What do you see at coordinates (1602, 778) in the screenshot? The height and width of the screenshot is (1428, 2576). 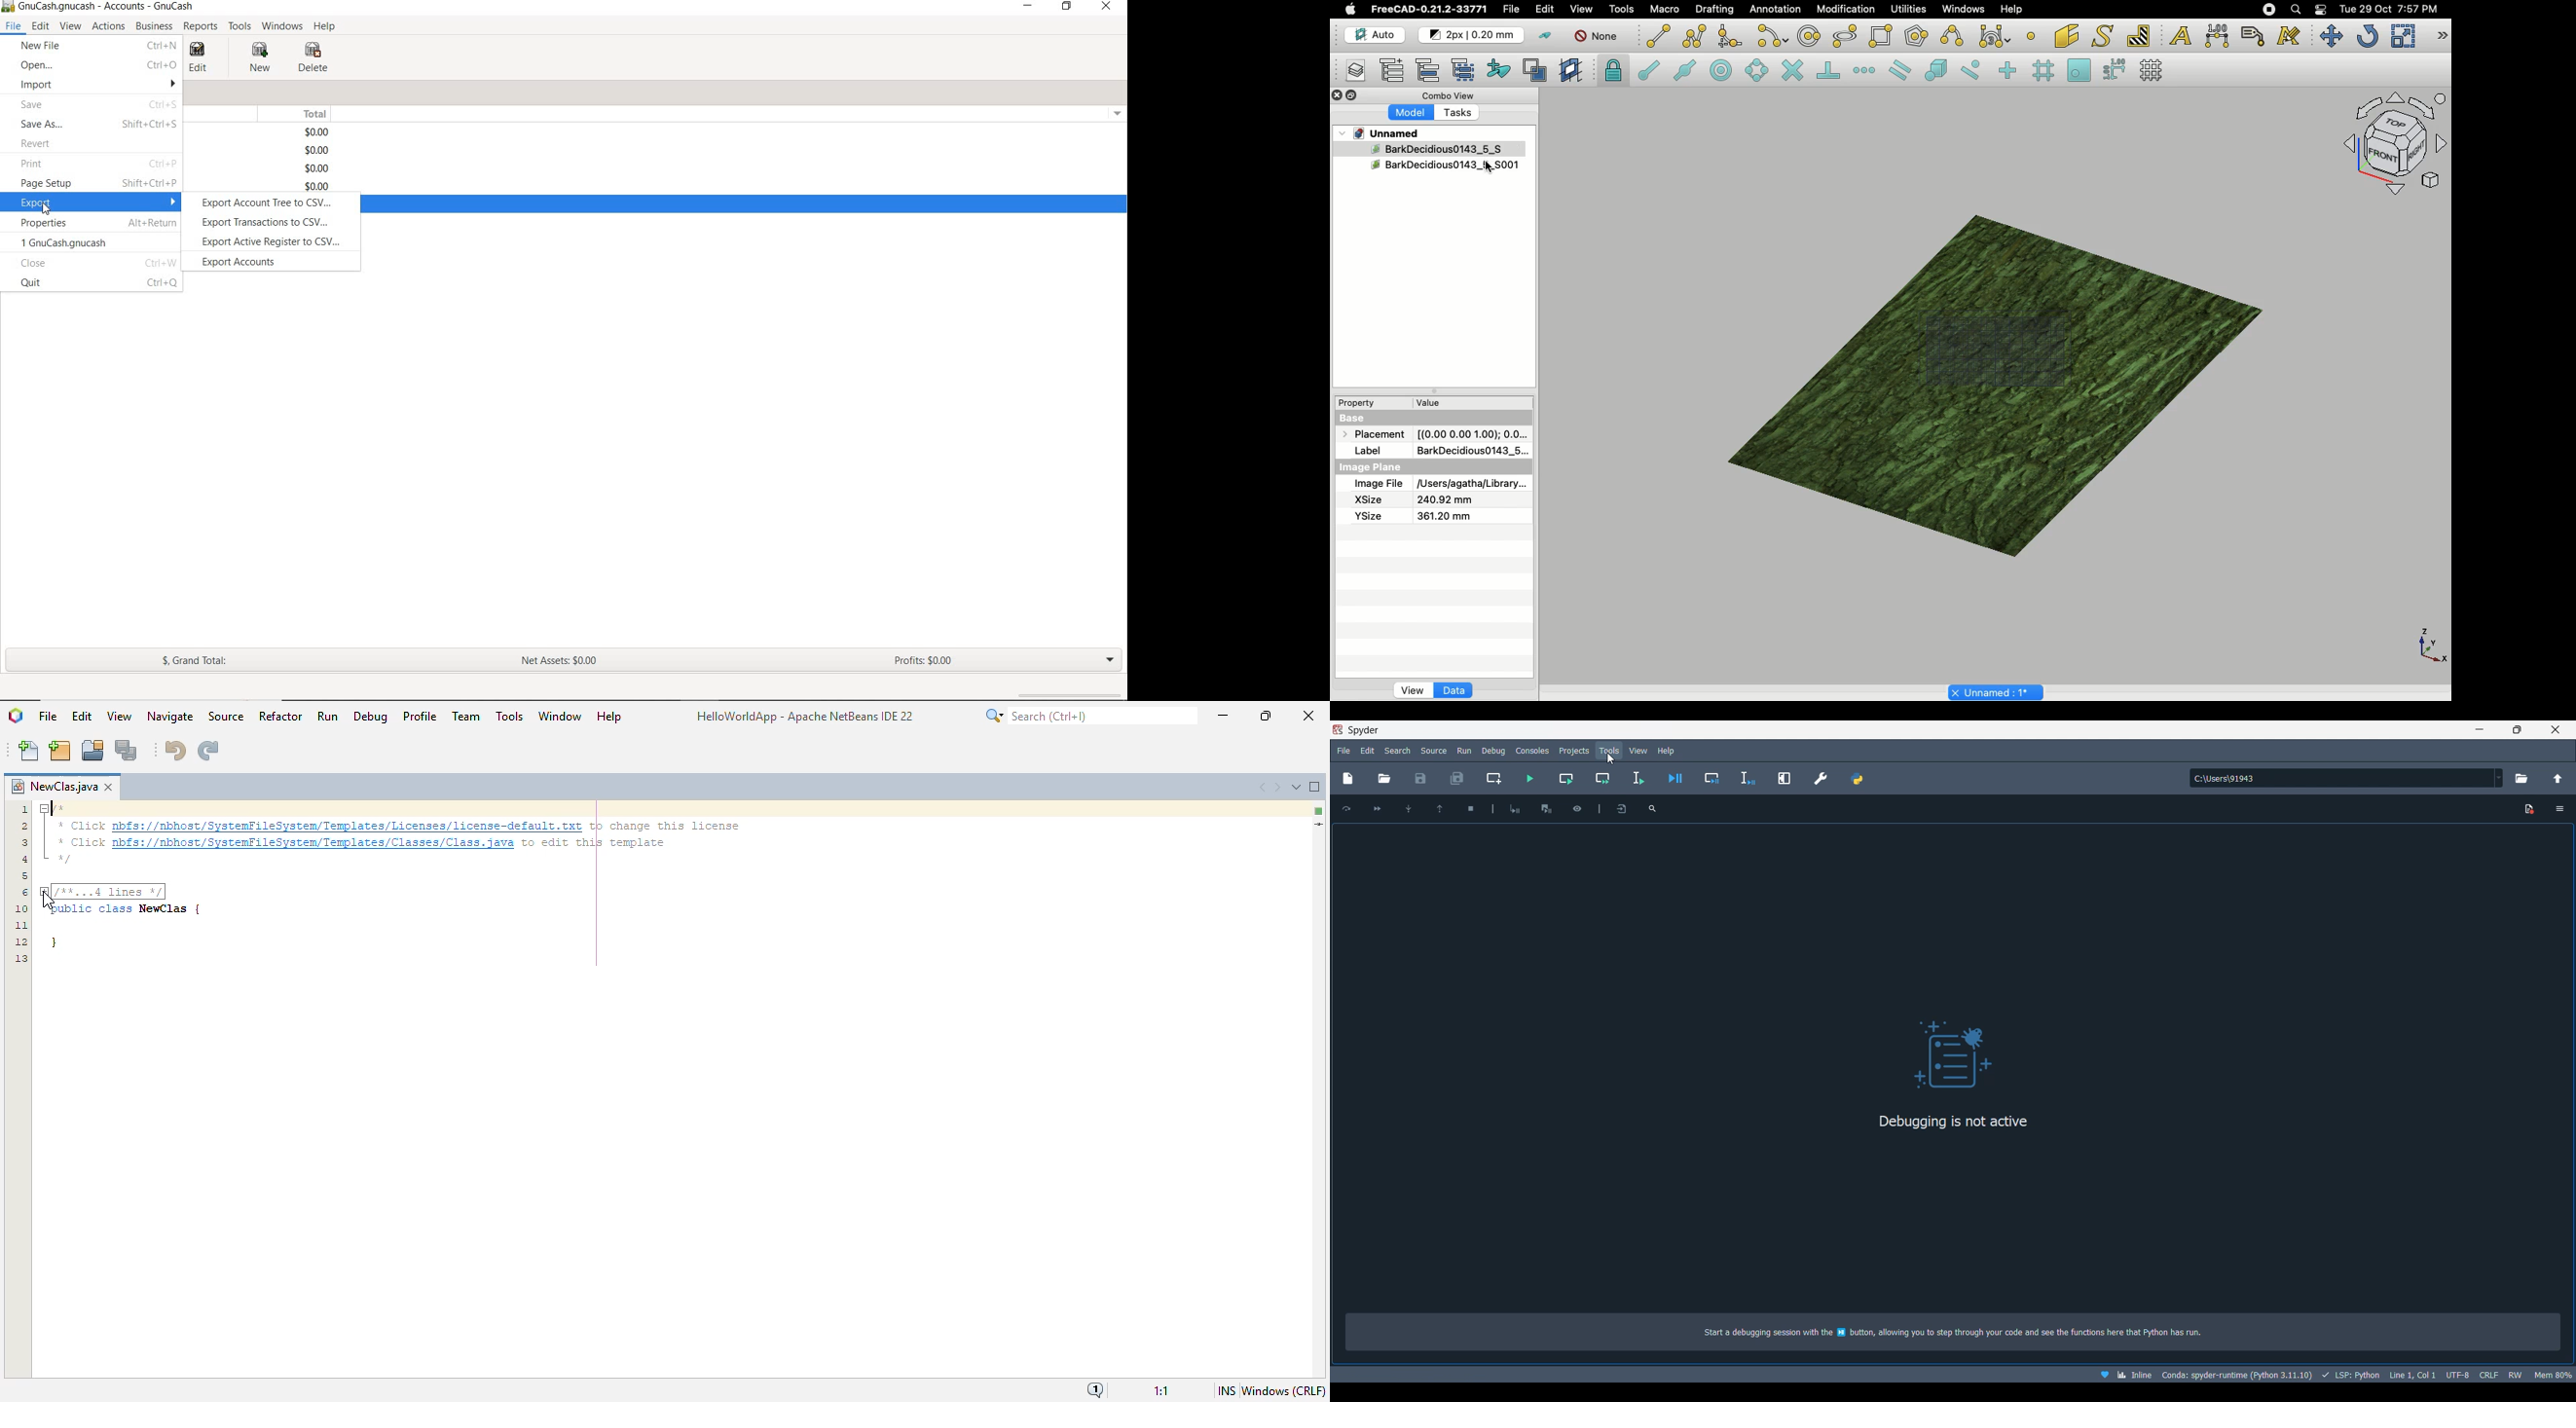 I see `Run current cell and go to the next one` at bounding box center [1602, 778].